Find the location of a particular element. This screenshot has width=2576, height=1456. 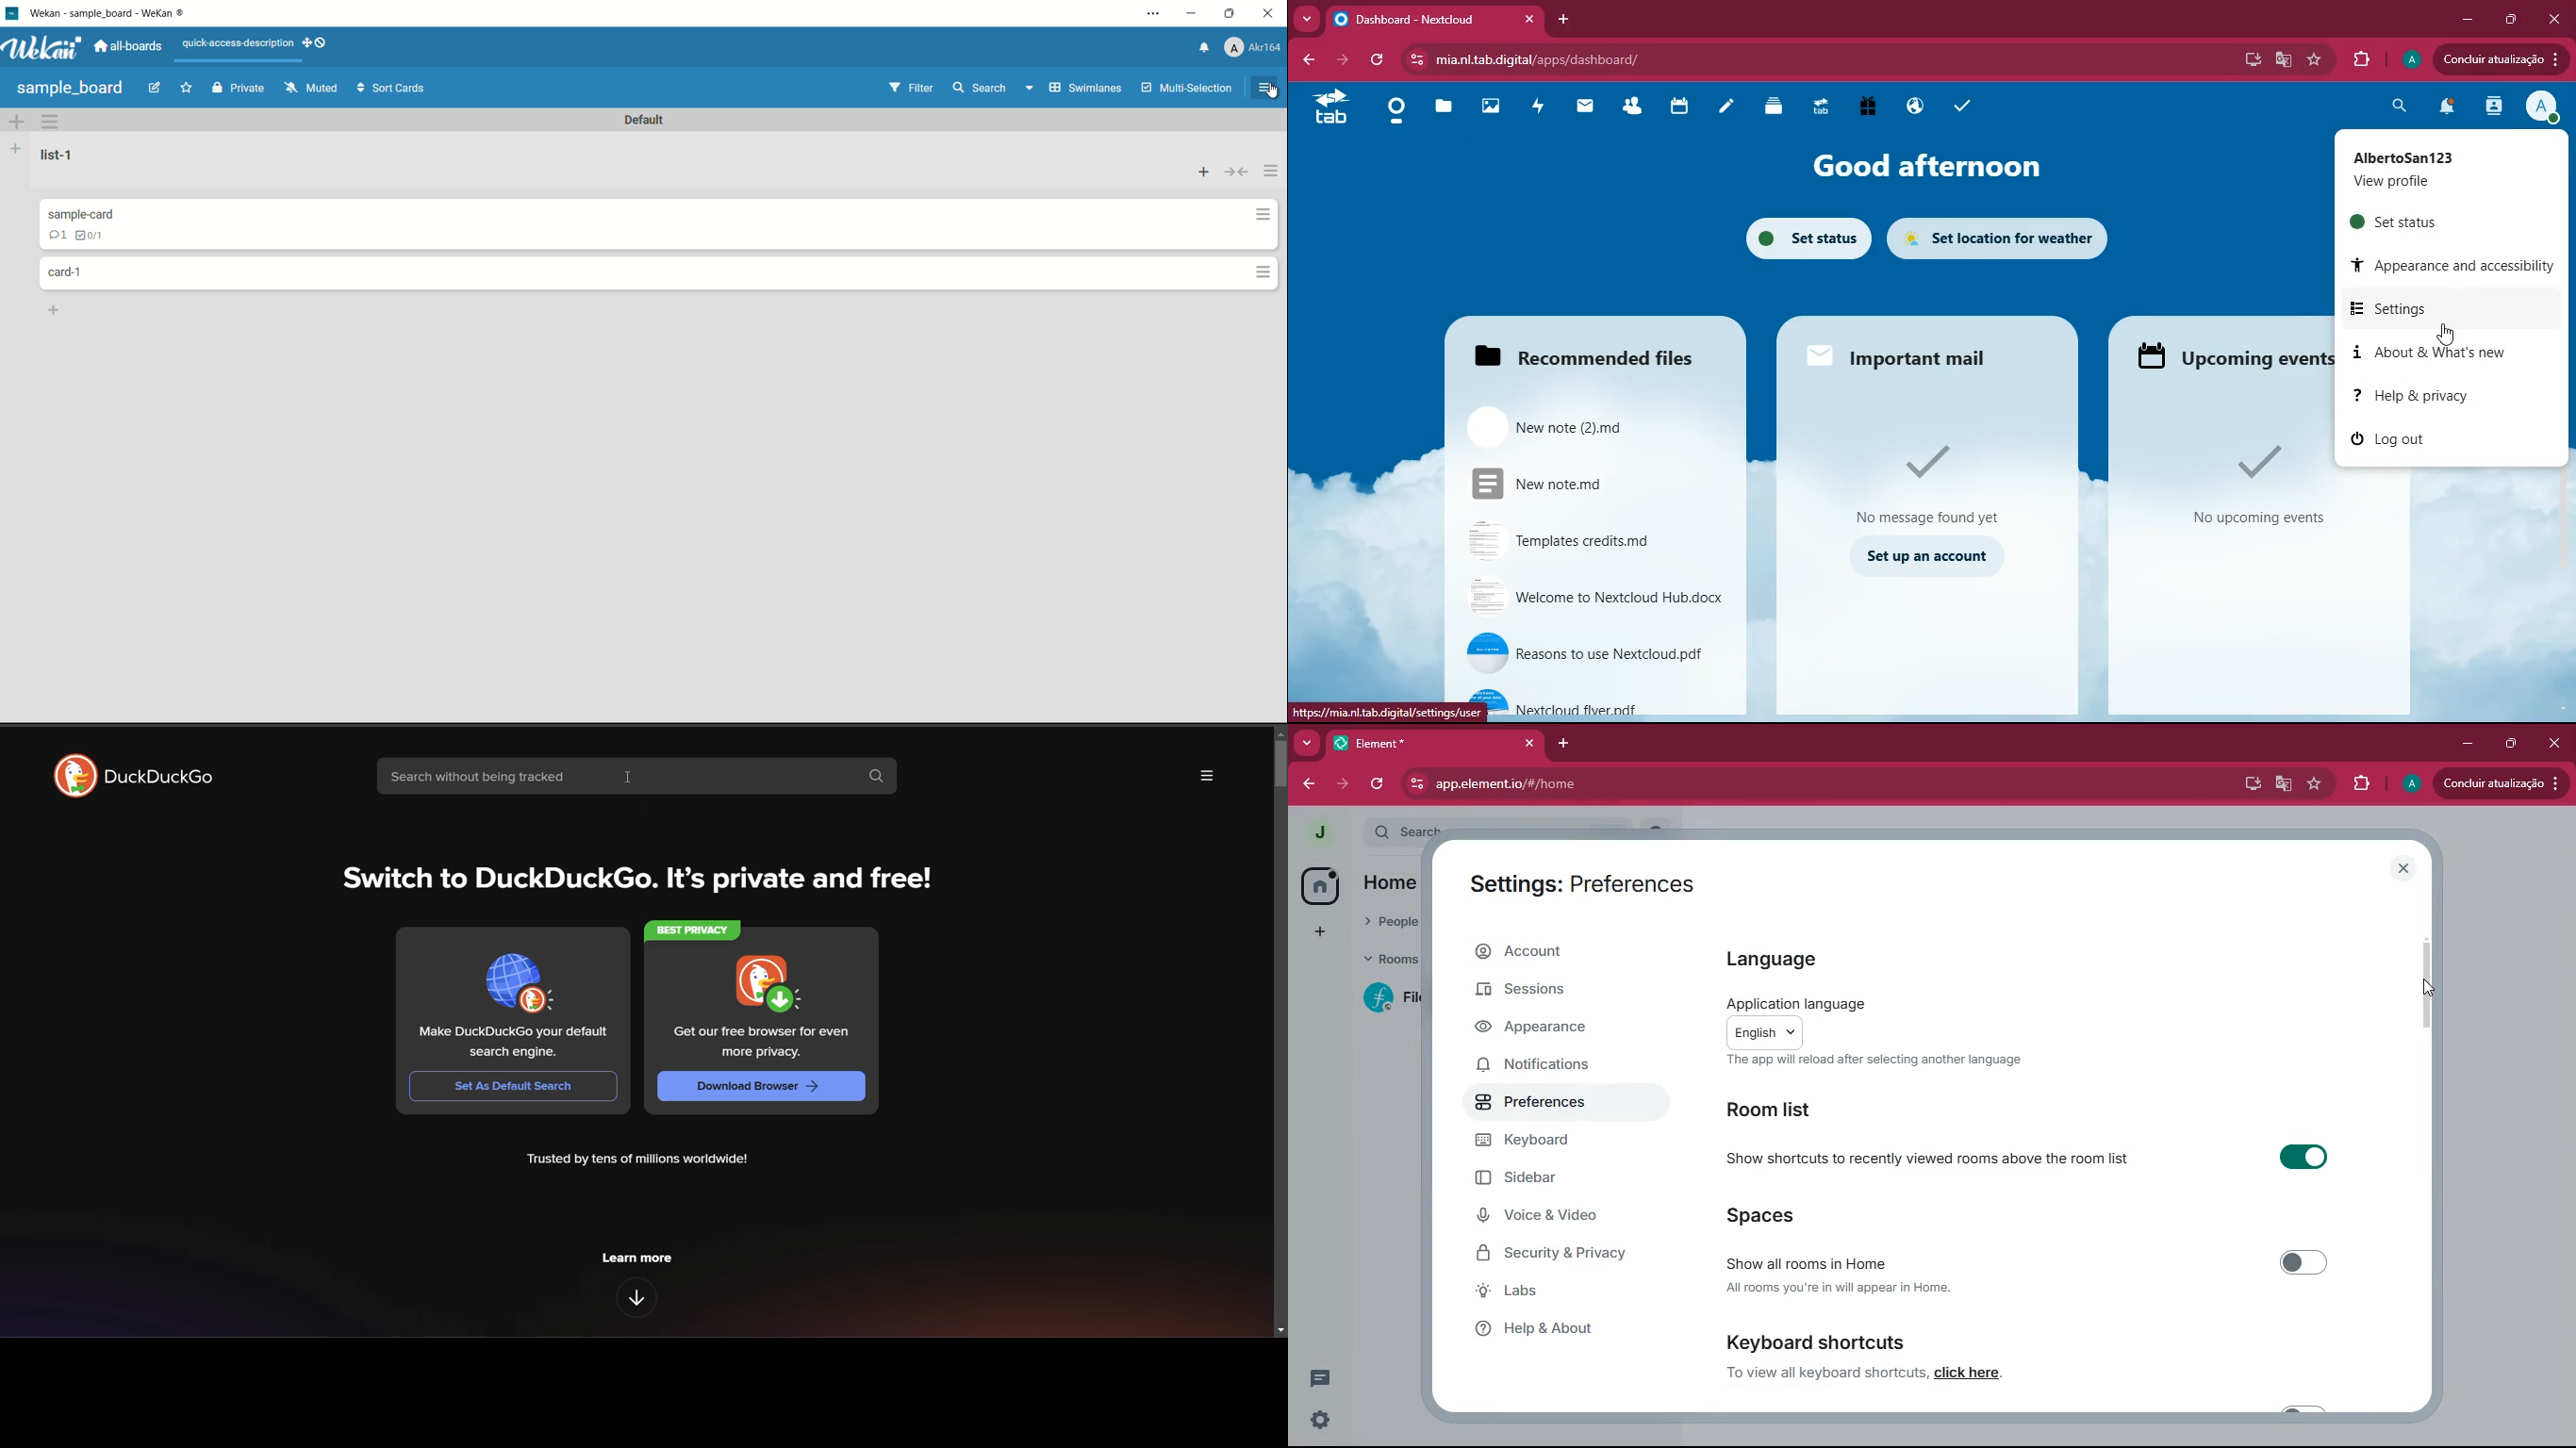

quick settings is located at coordinates (1320, 1419).